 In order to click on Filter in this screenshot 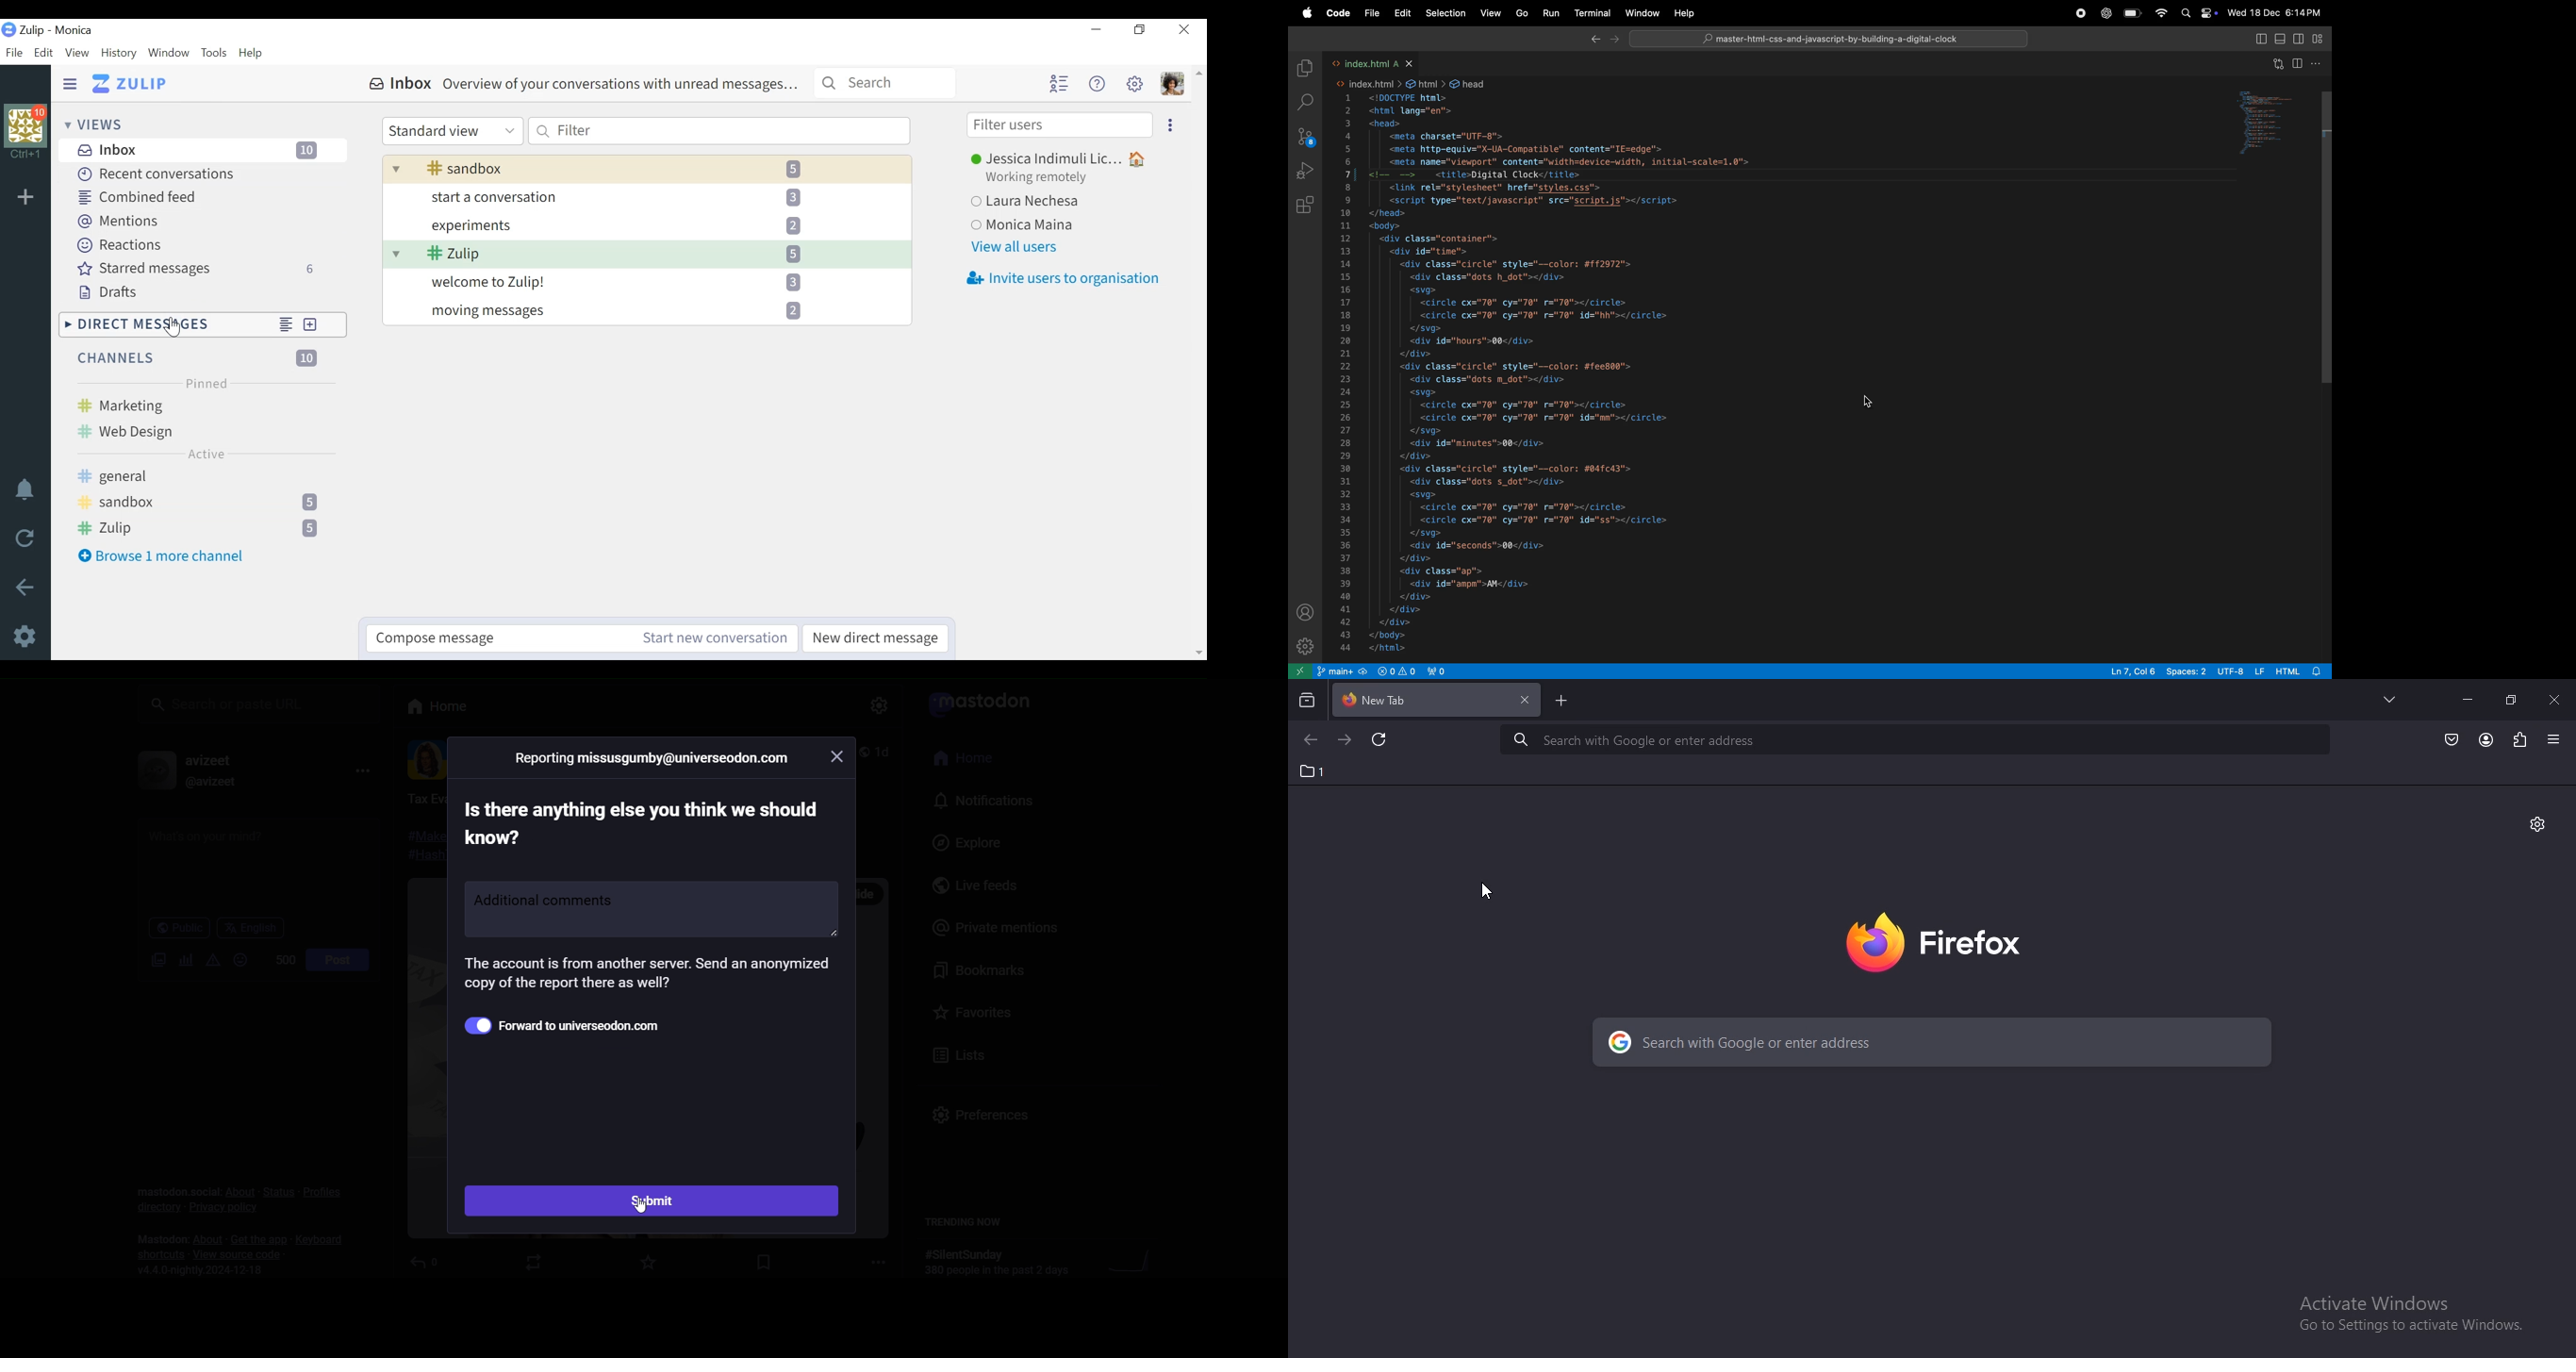, I will do `click(718, 131)`.